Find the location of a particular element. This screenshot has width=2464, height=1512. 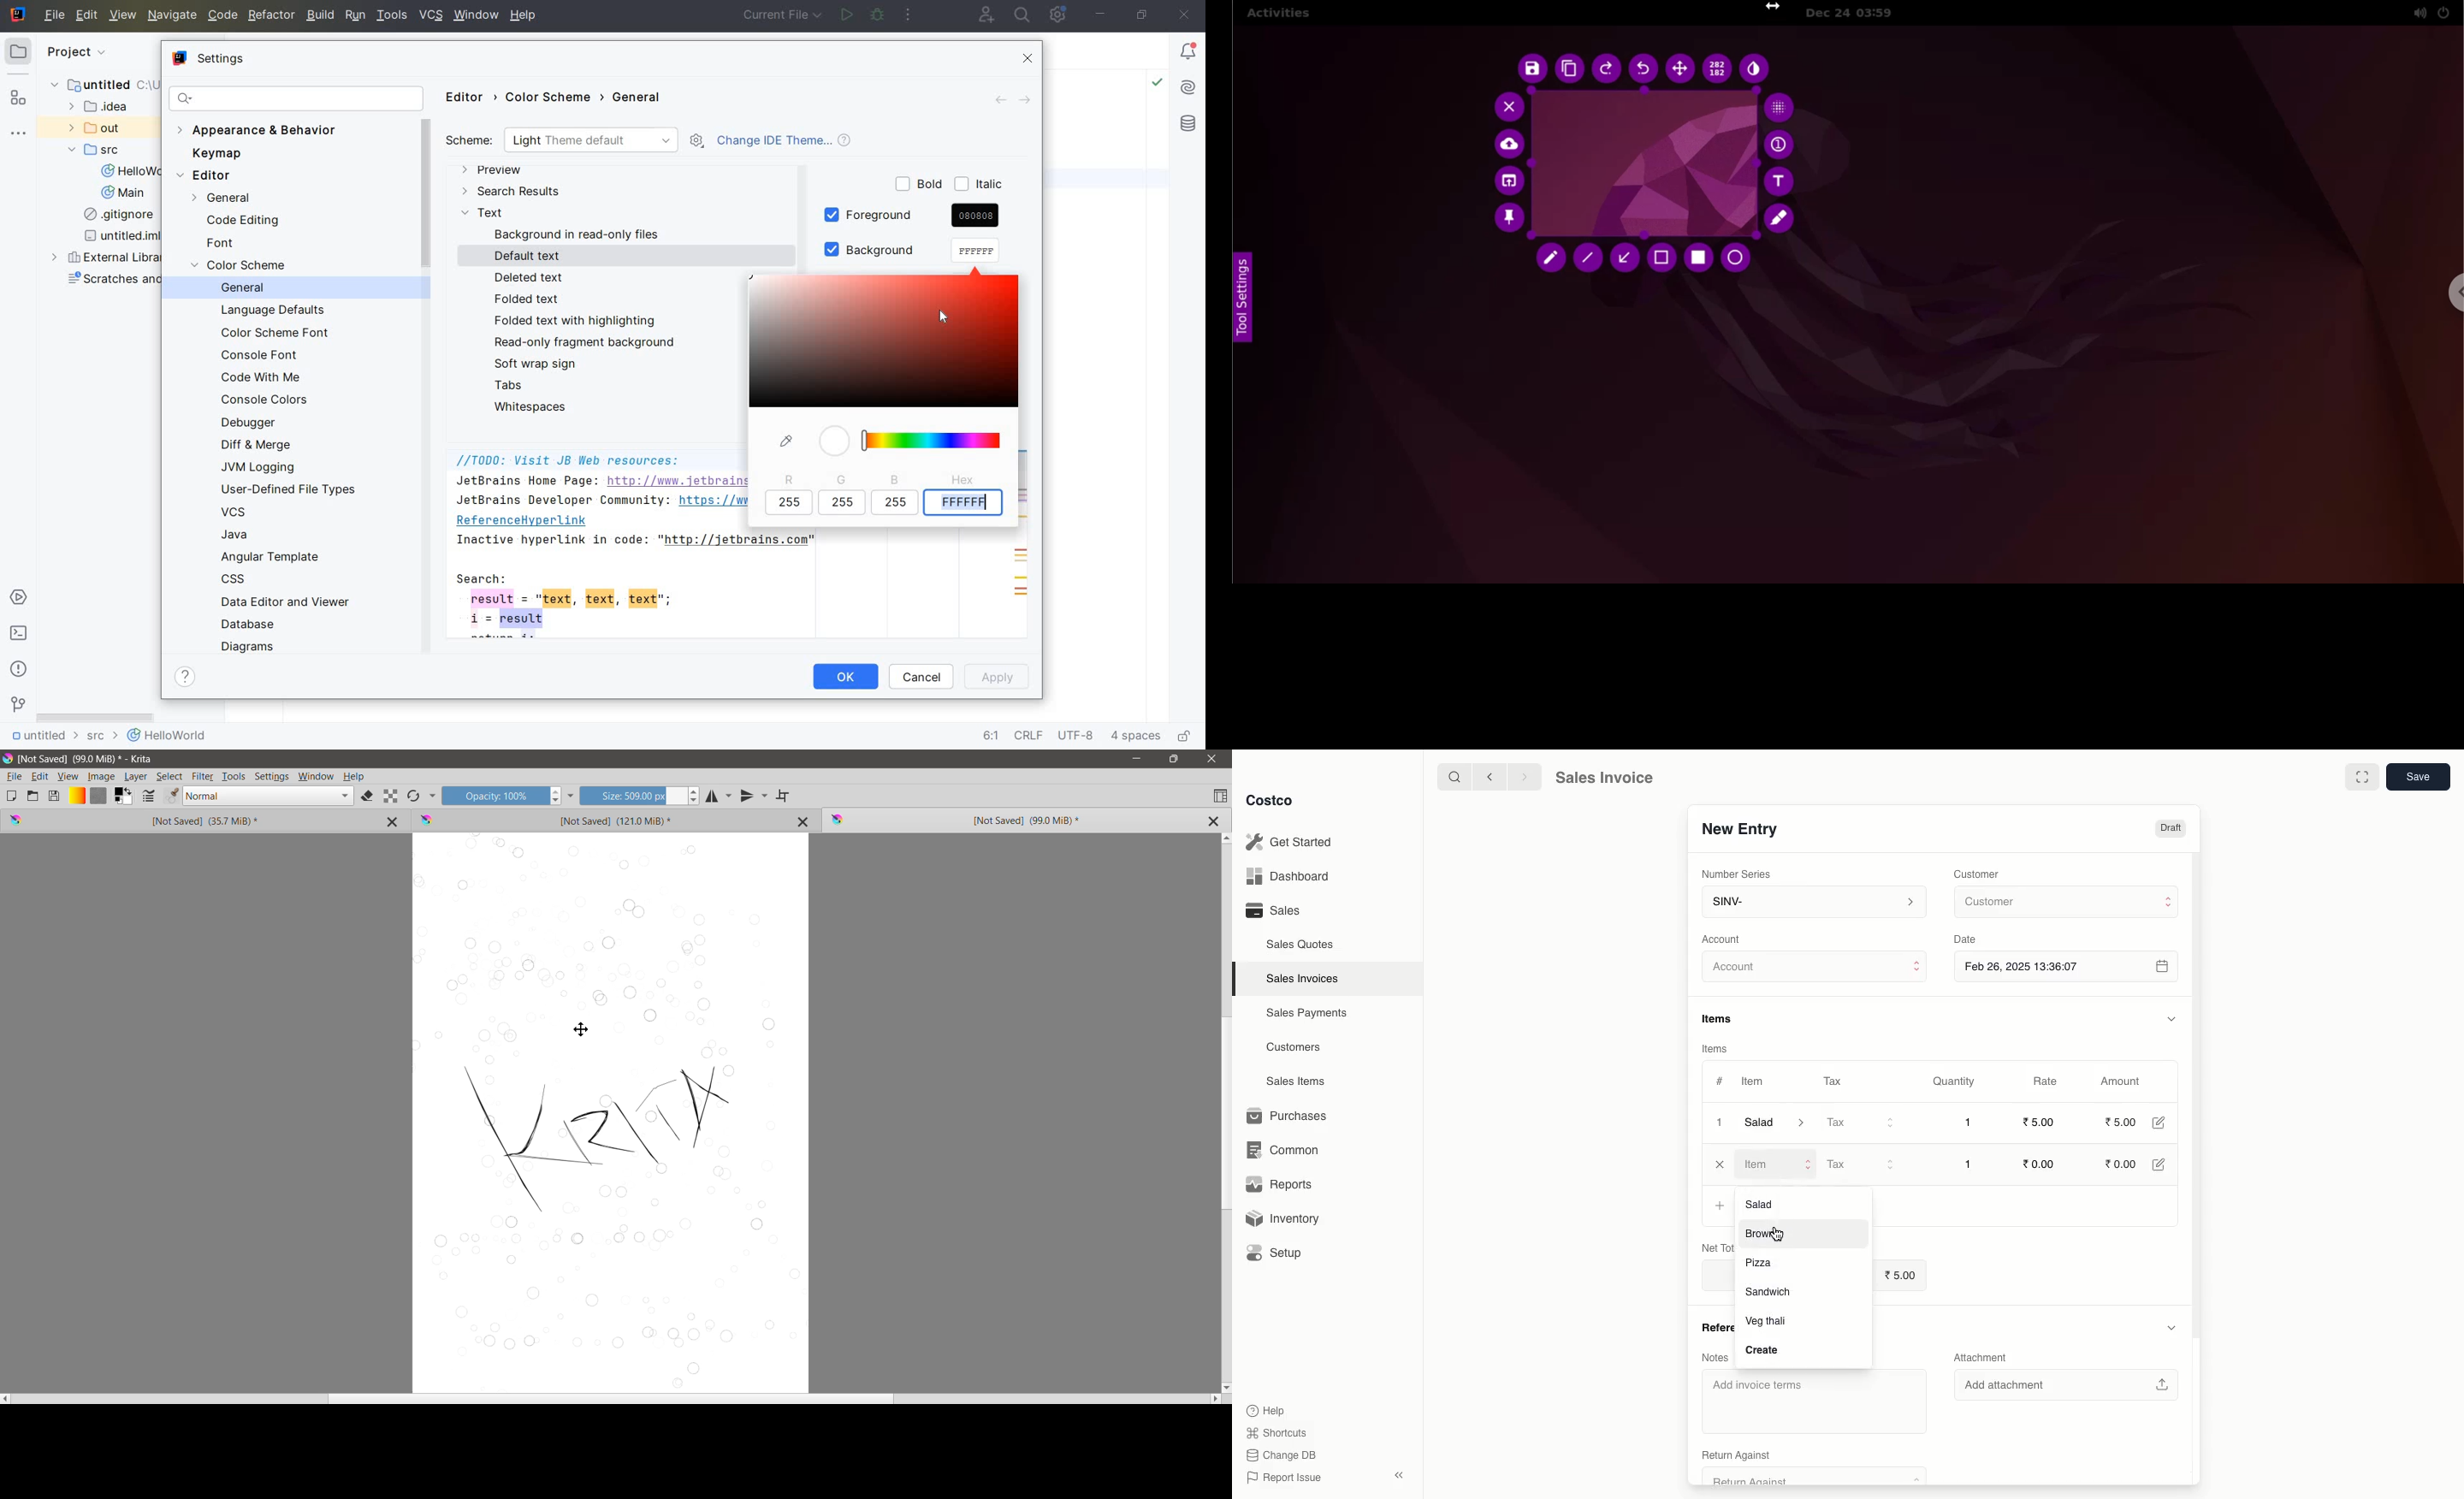

Dashboard is located at coordinates (1285, 877).